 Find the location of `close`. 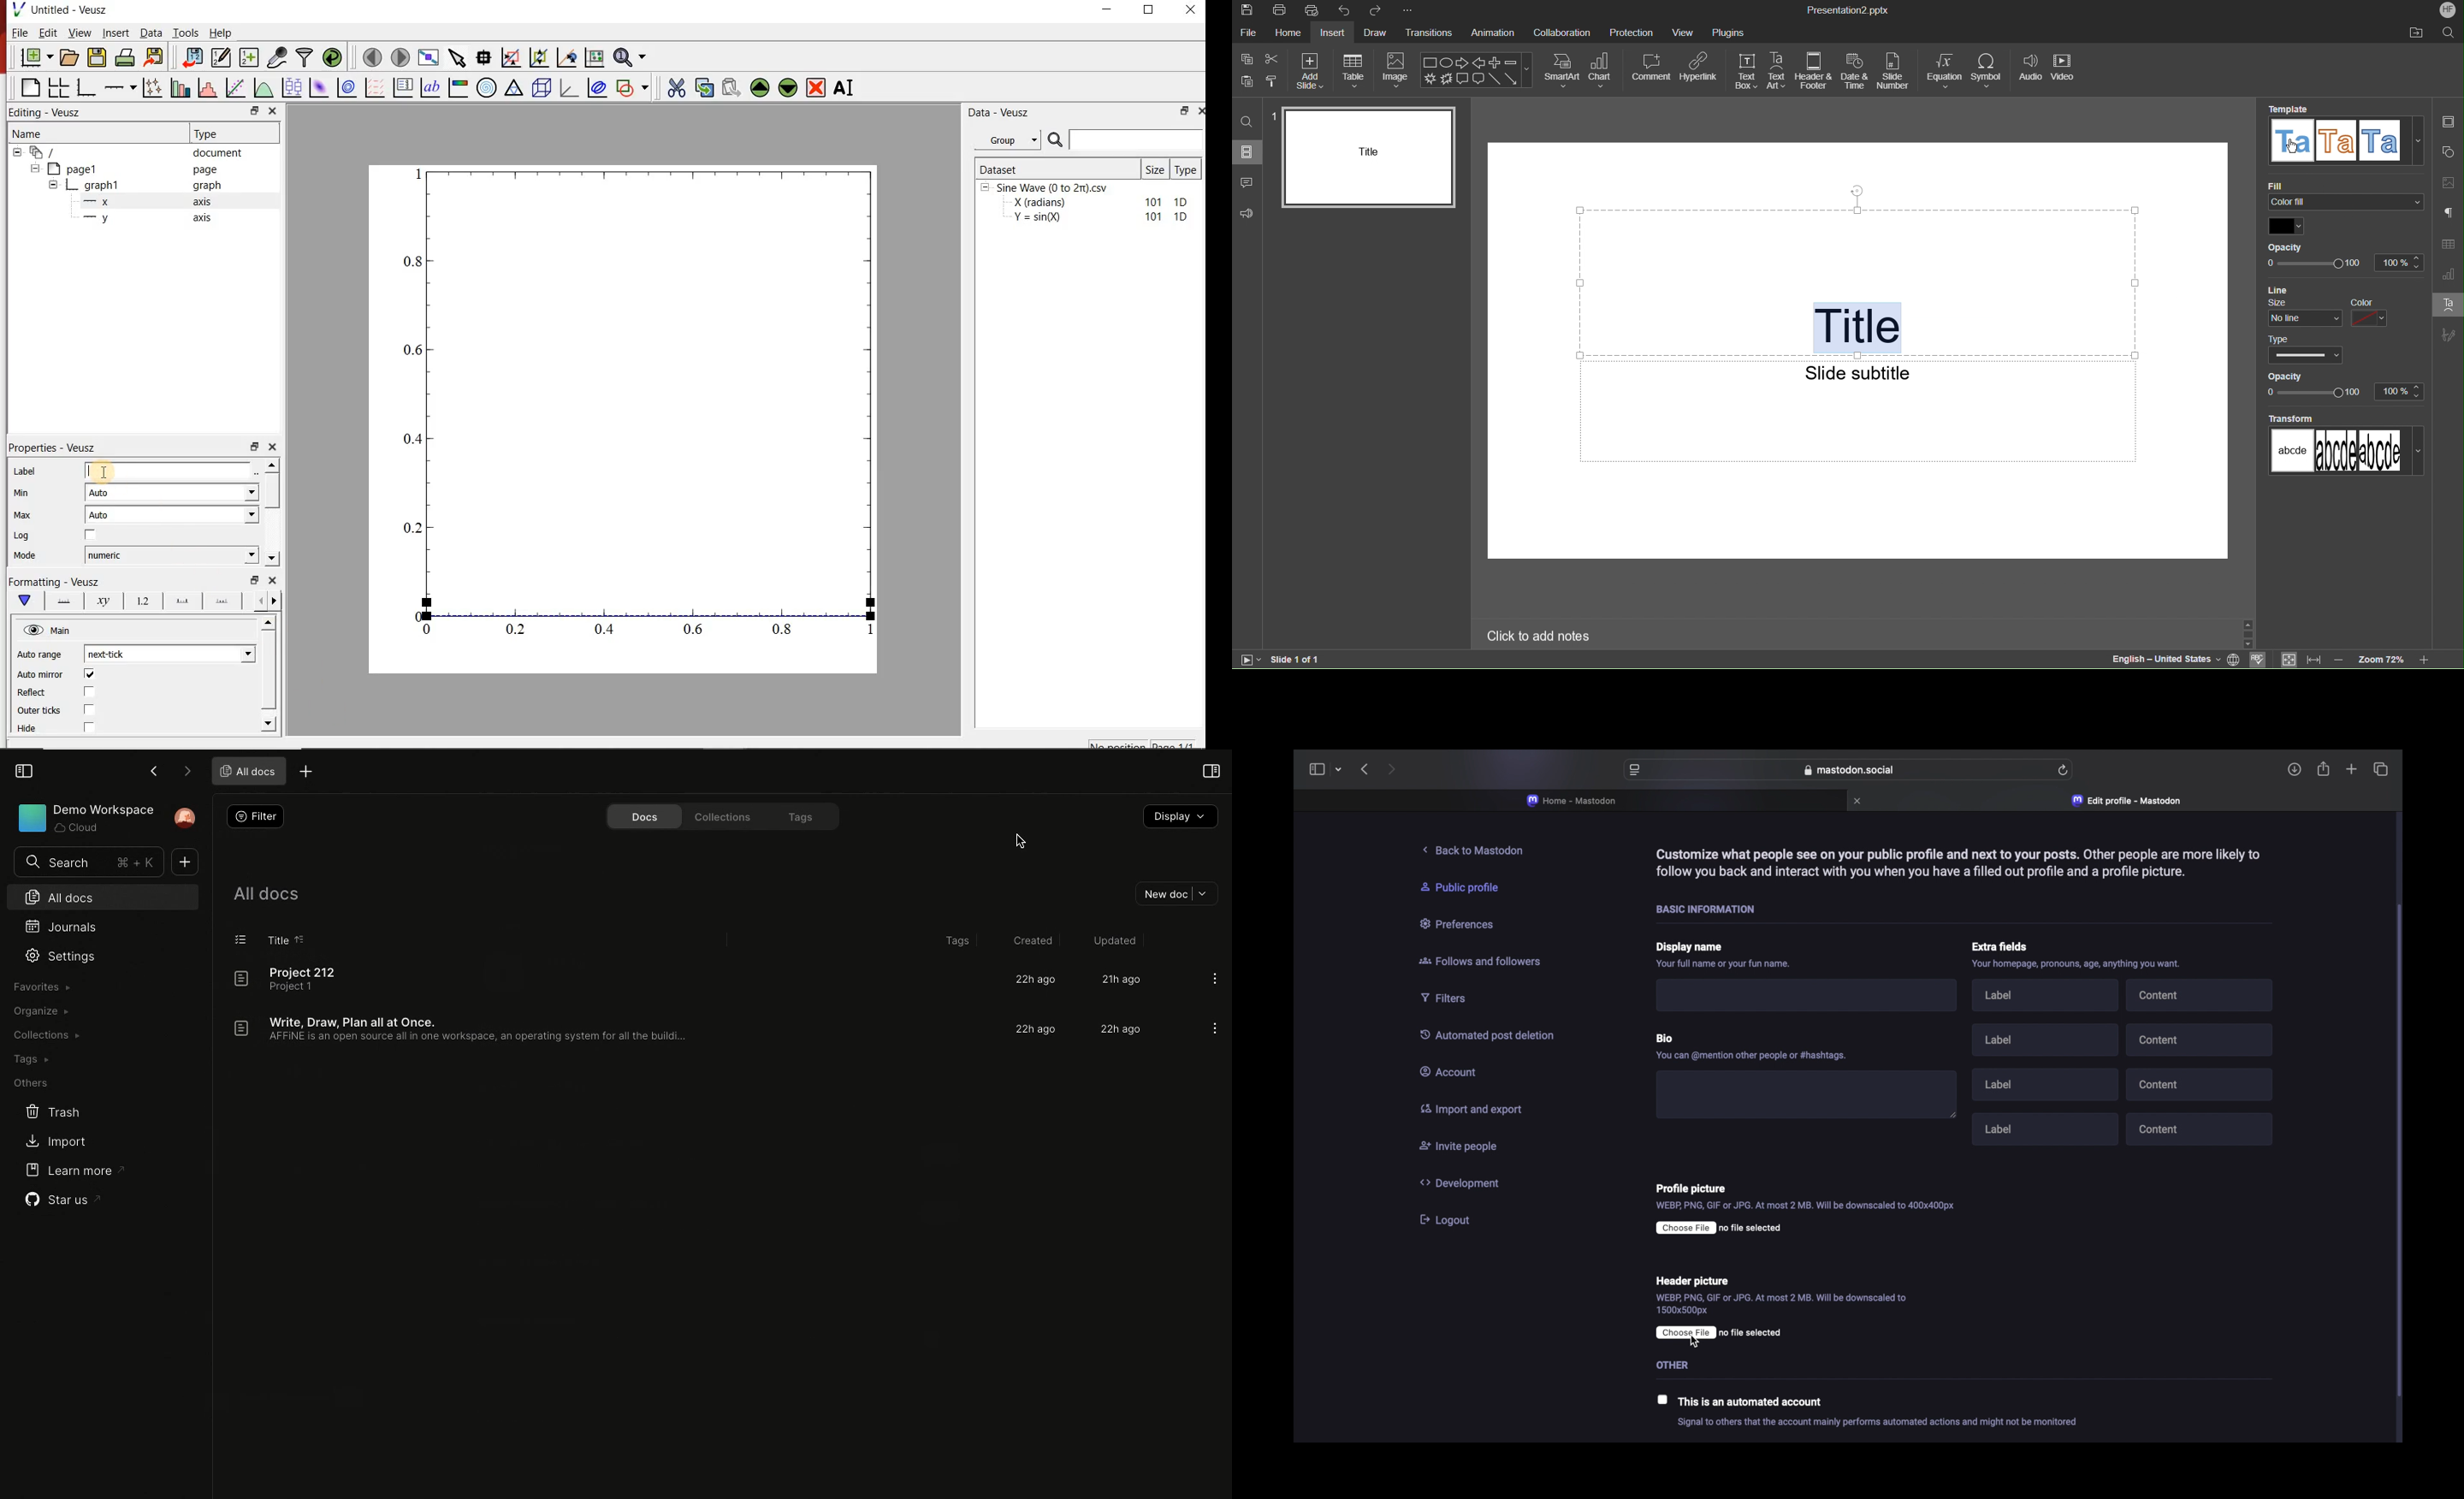

close is located at coordinates (1859, 801).